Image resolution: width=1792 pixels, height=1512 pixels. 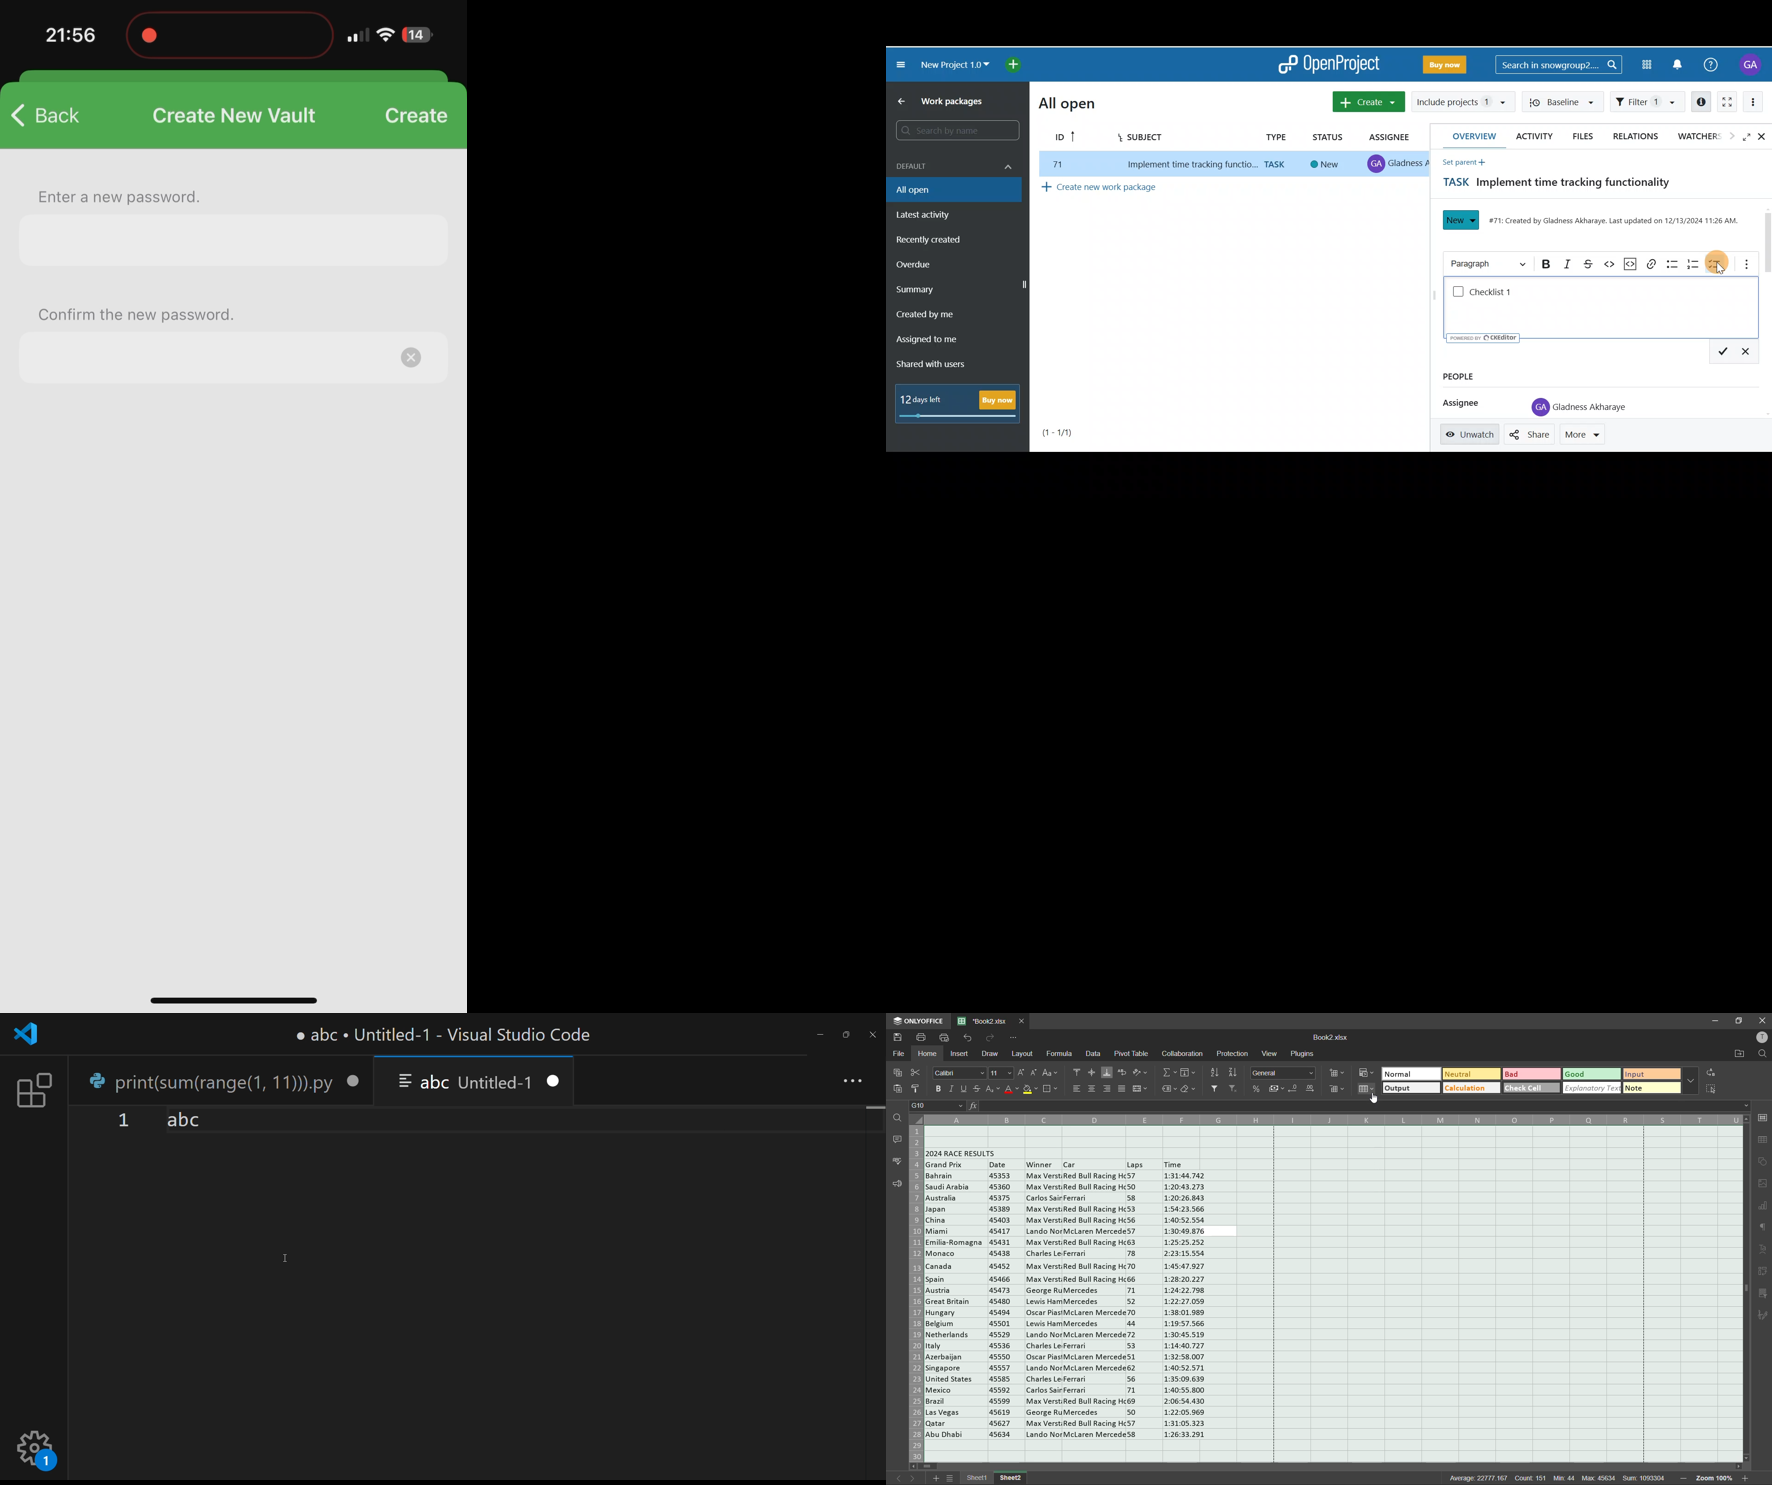 What do you see at coordinates (1550, 185) in the screenshot?
I see `Task title` at bounding box center [1550, 185].